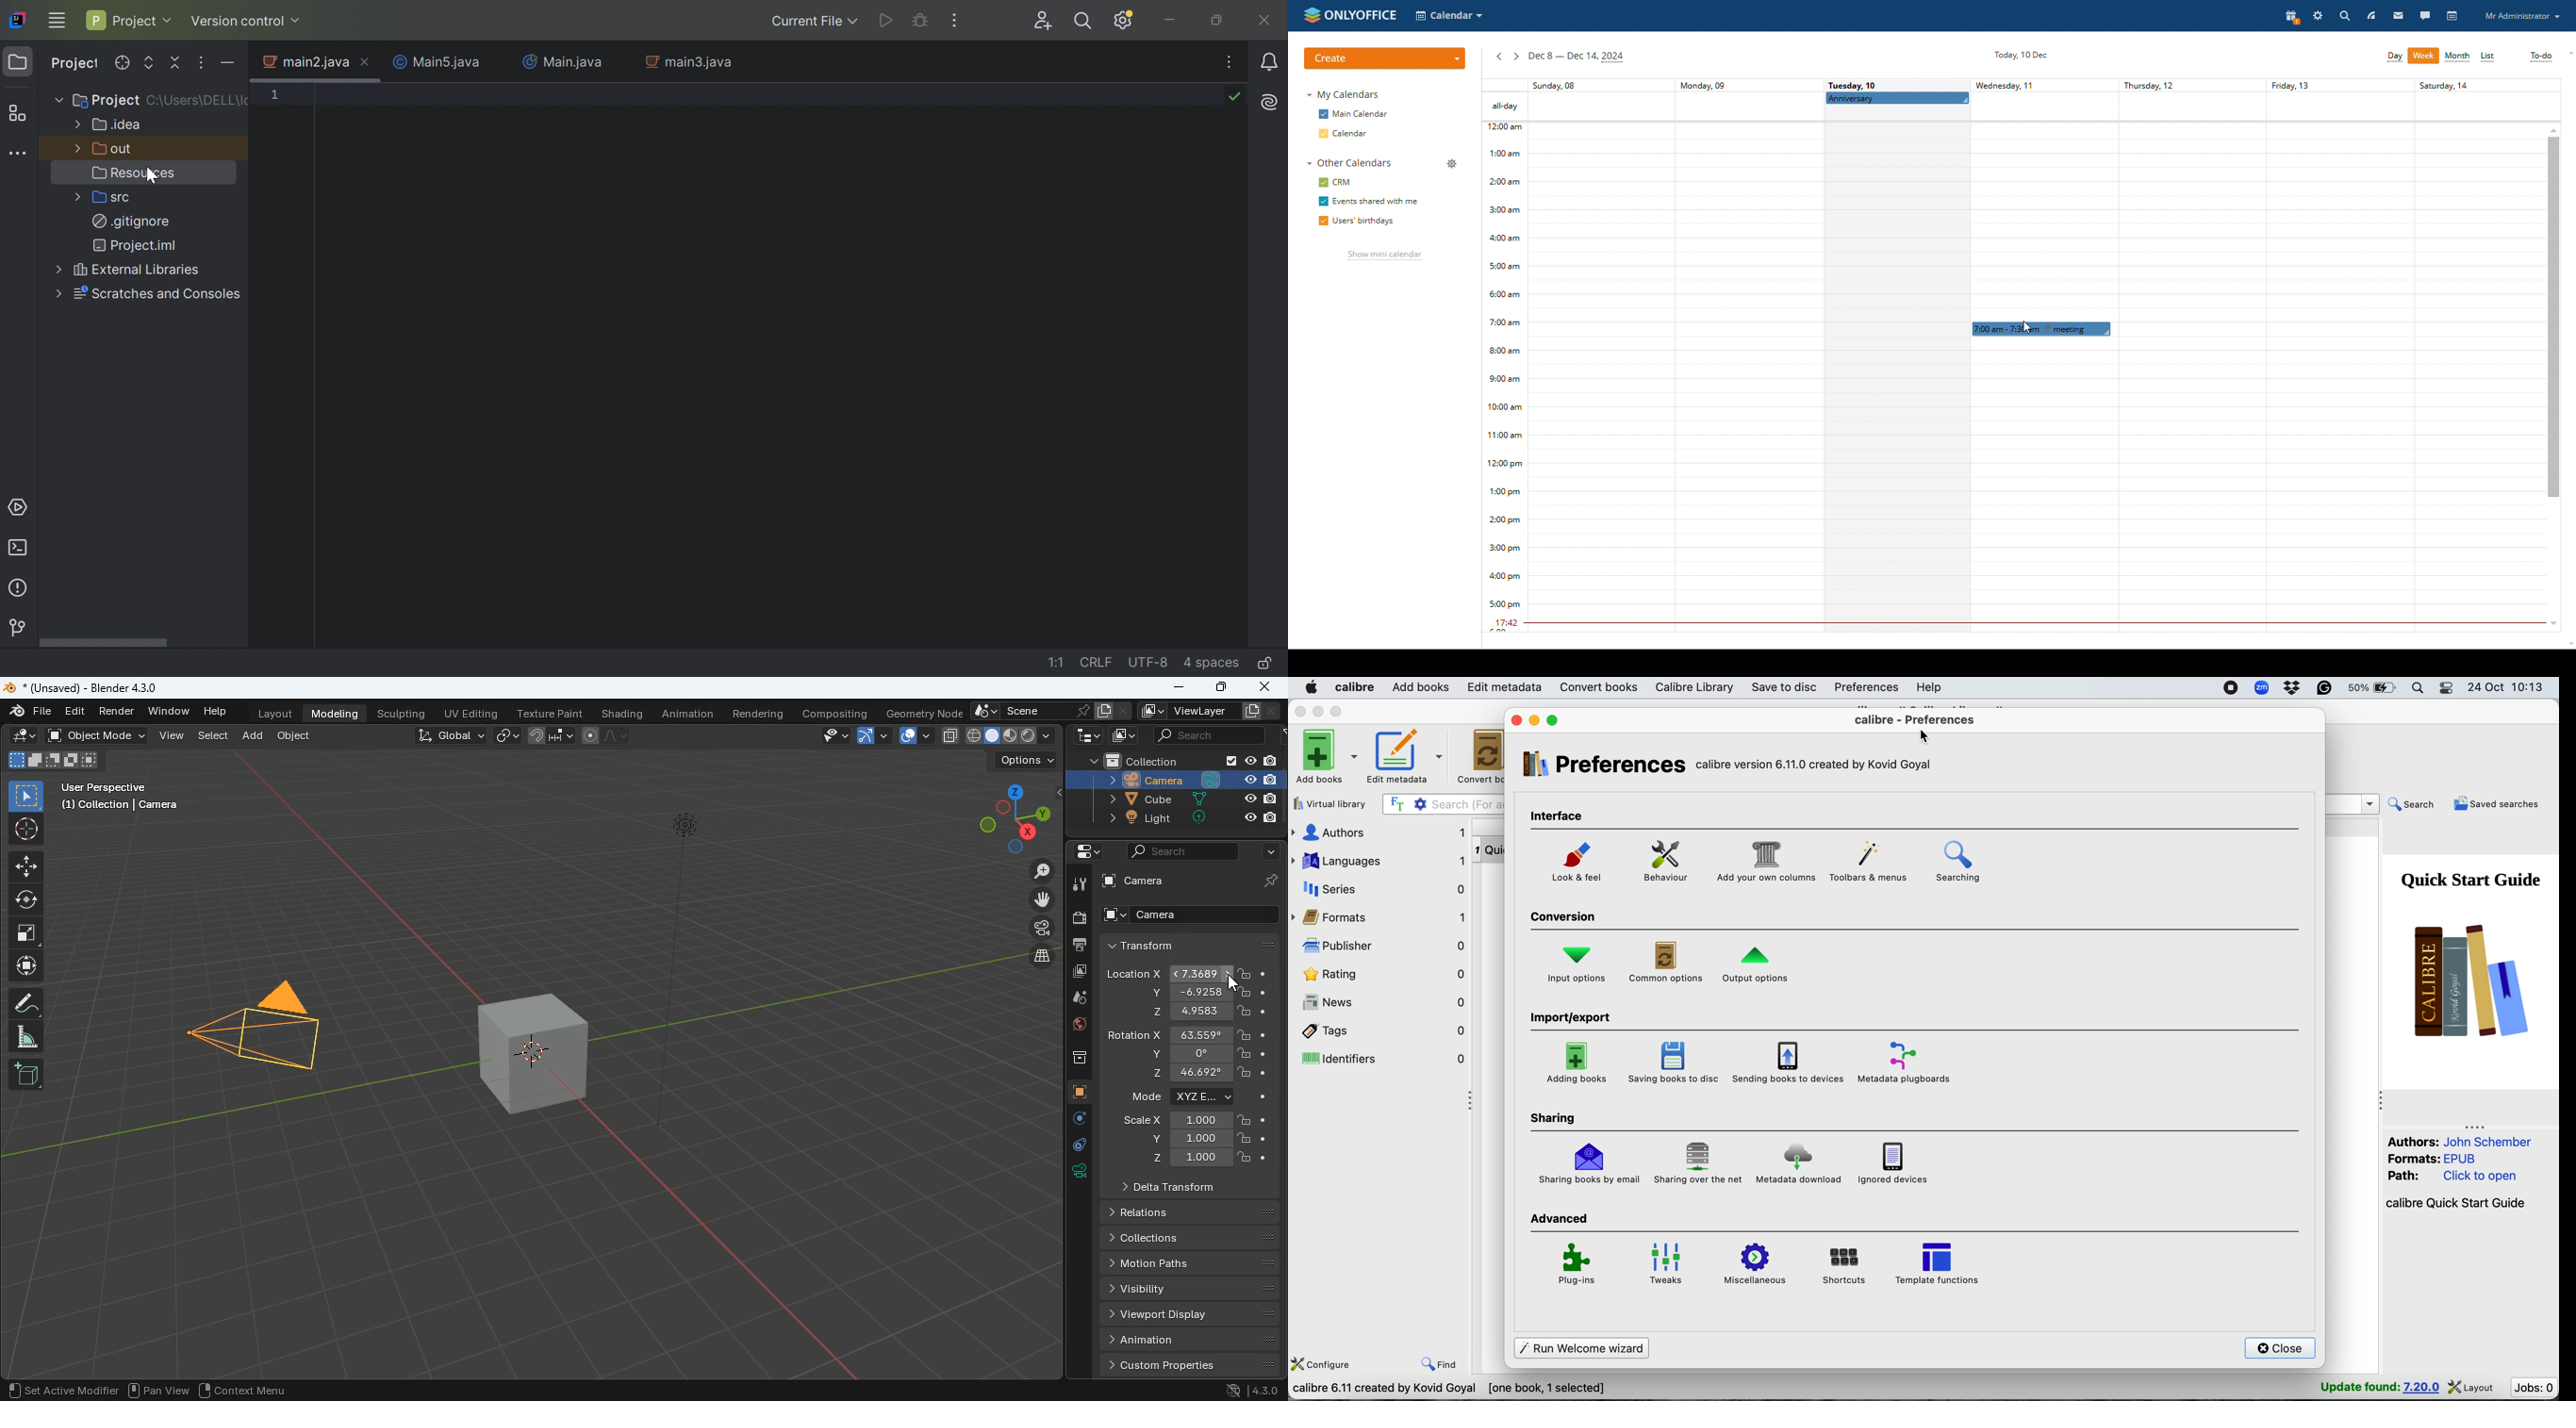 This screenshot has width=2576, height=1428. Describe the element at coordinates (1195, 1055) in the screenshot. I see `y` at that location.